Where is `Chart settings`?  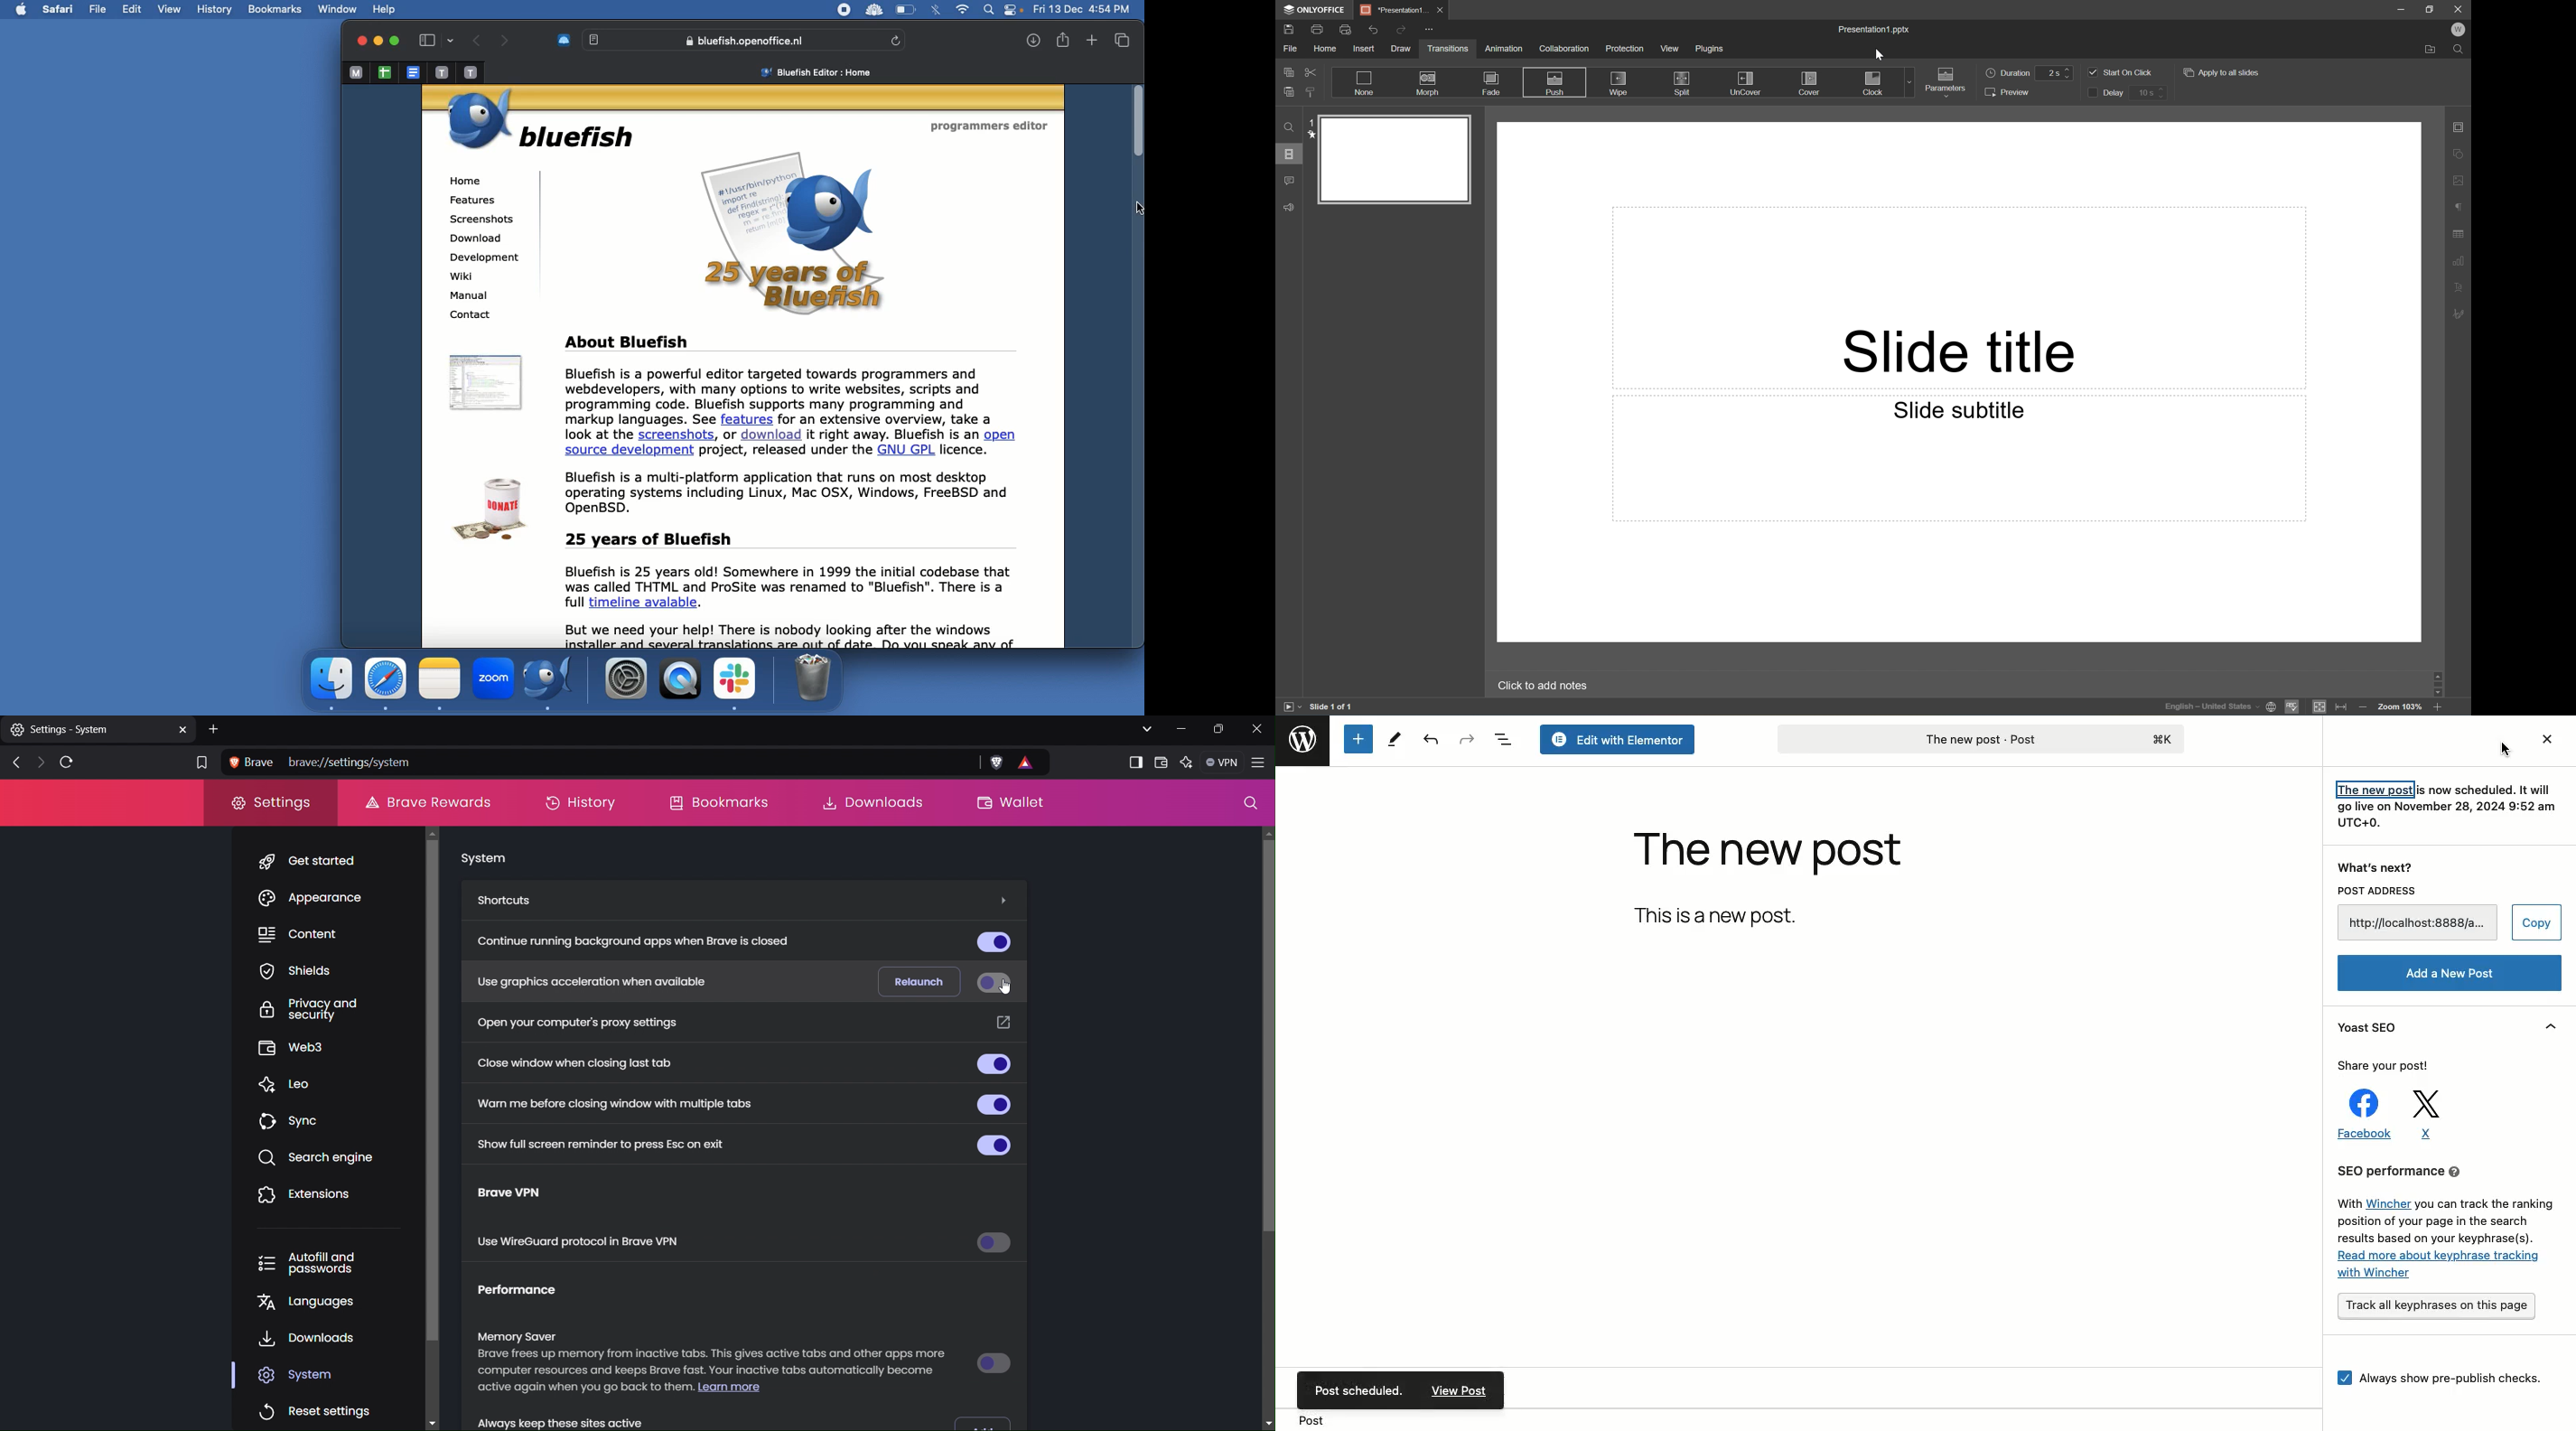
Chart settings is located at coordinates (2460, 264).